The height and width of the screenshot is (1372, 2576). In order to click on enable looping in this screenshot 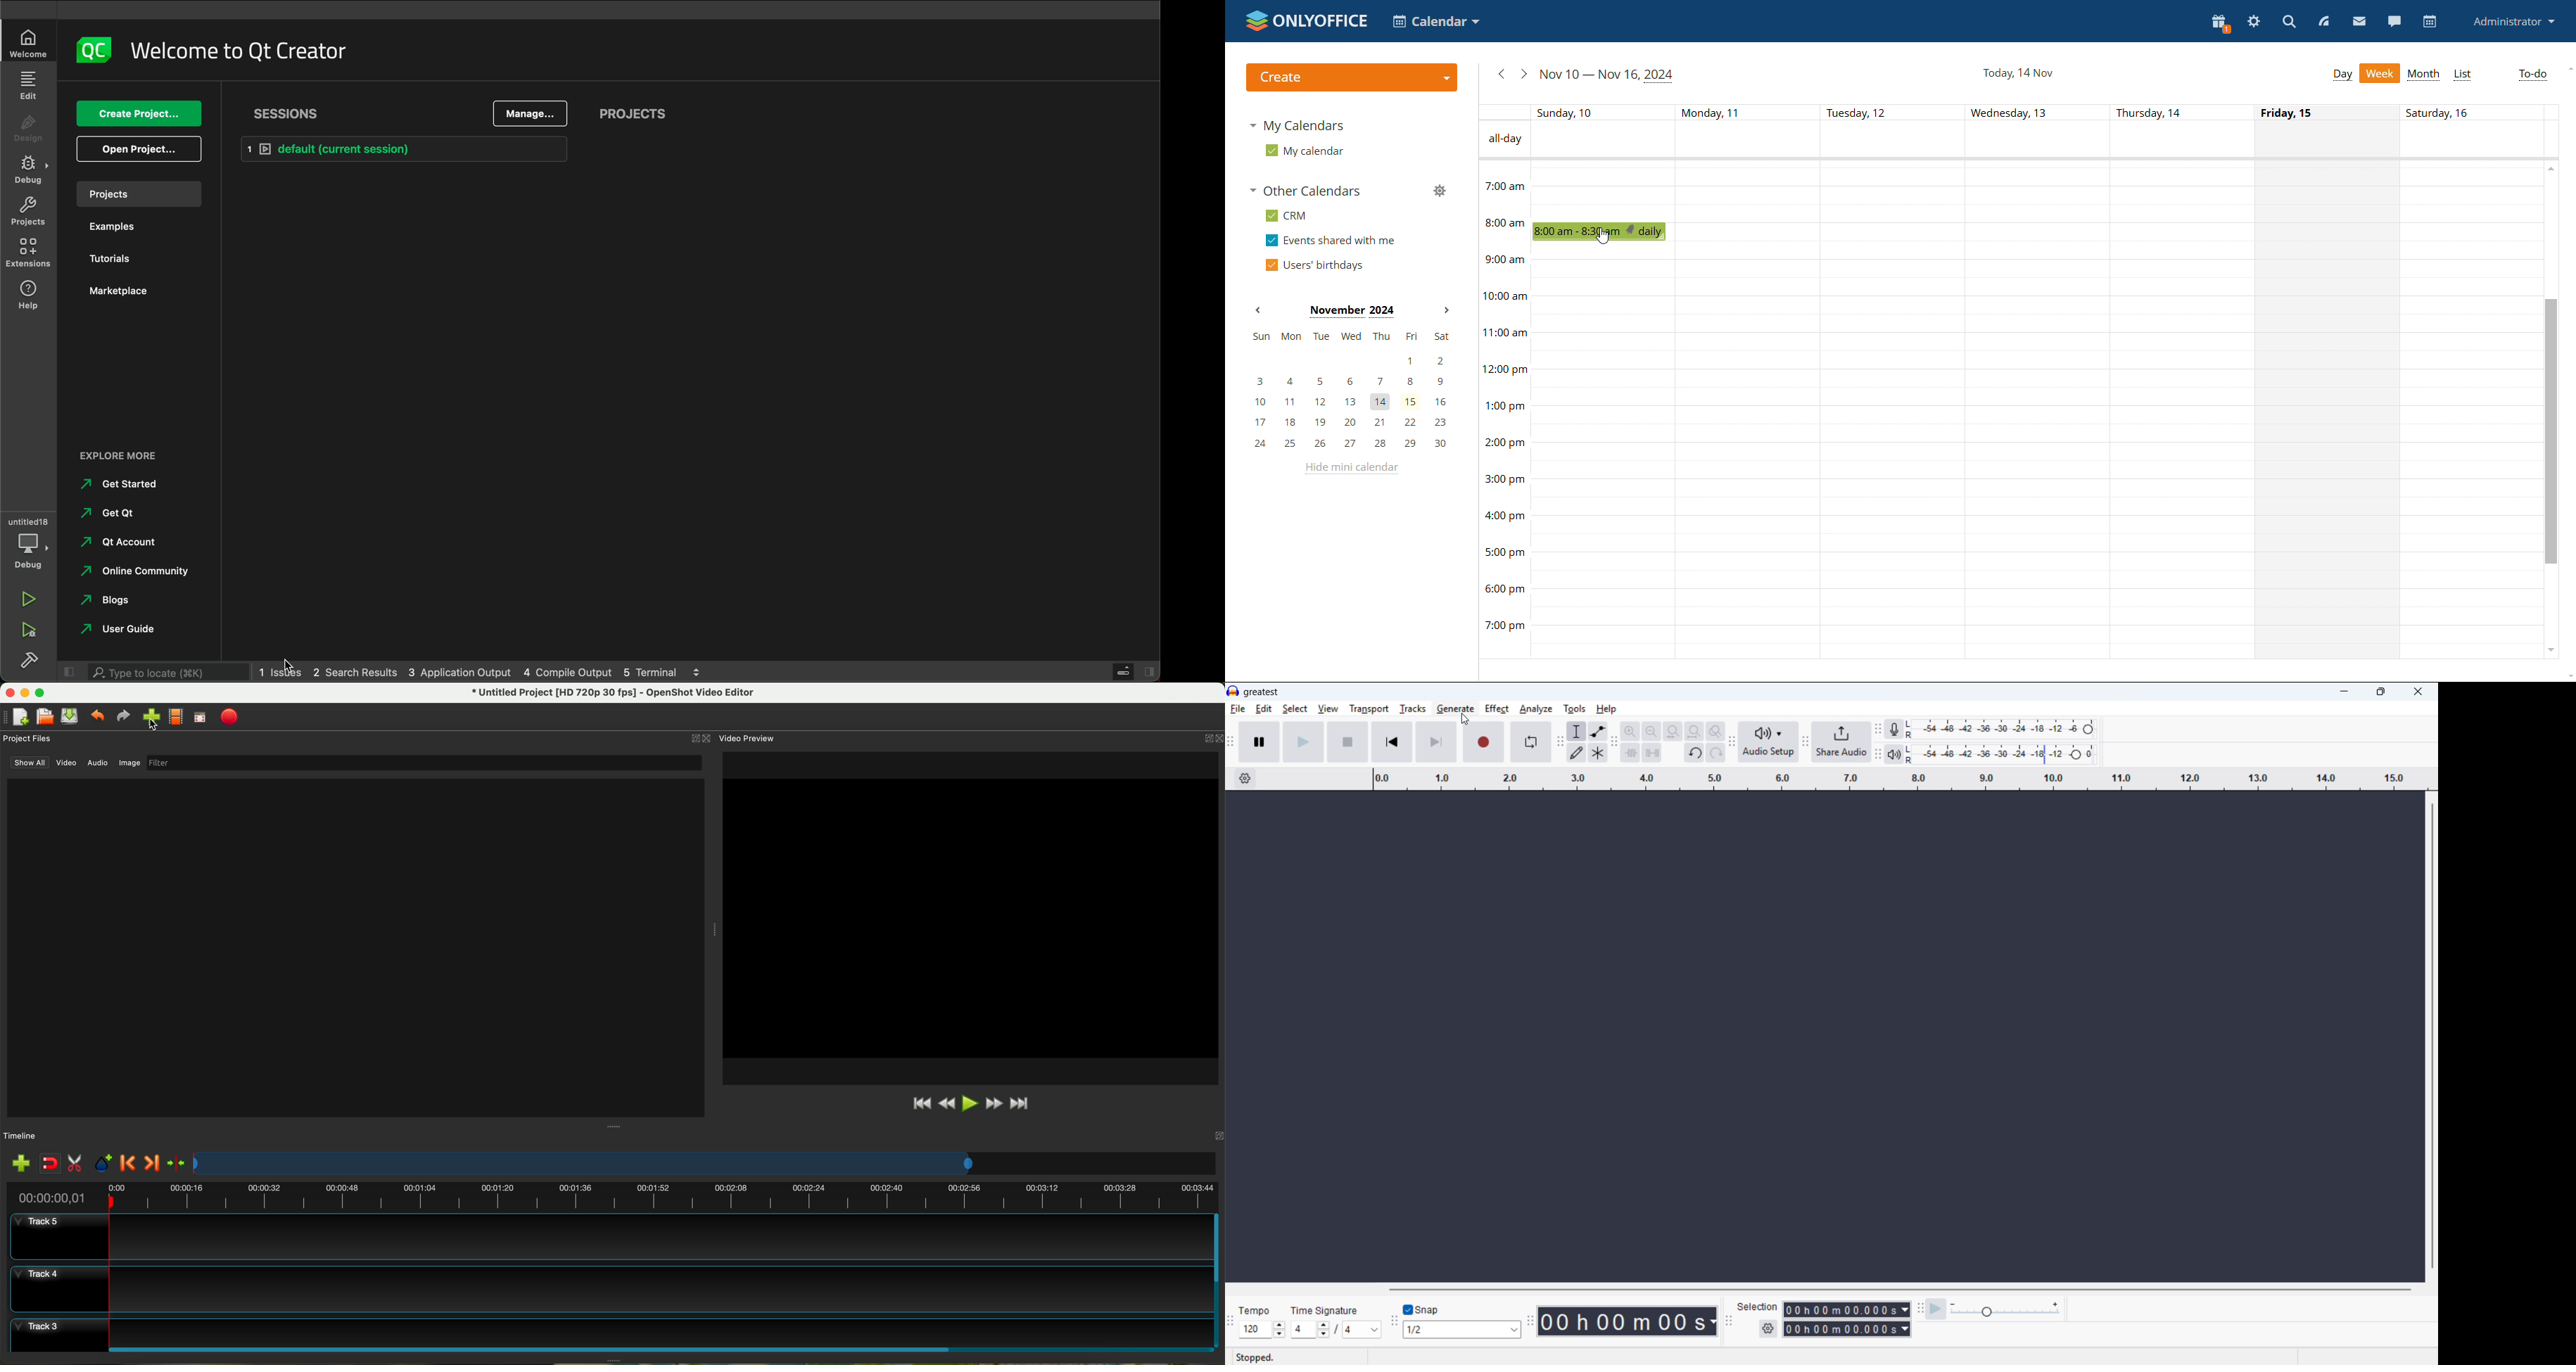, I will do `click(1531, 743)`.